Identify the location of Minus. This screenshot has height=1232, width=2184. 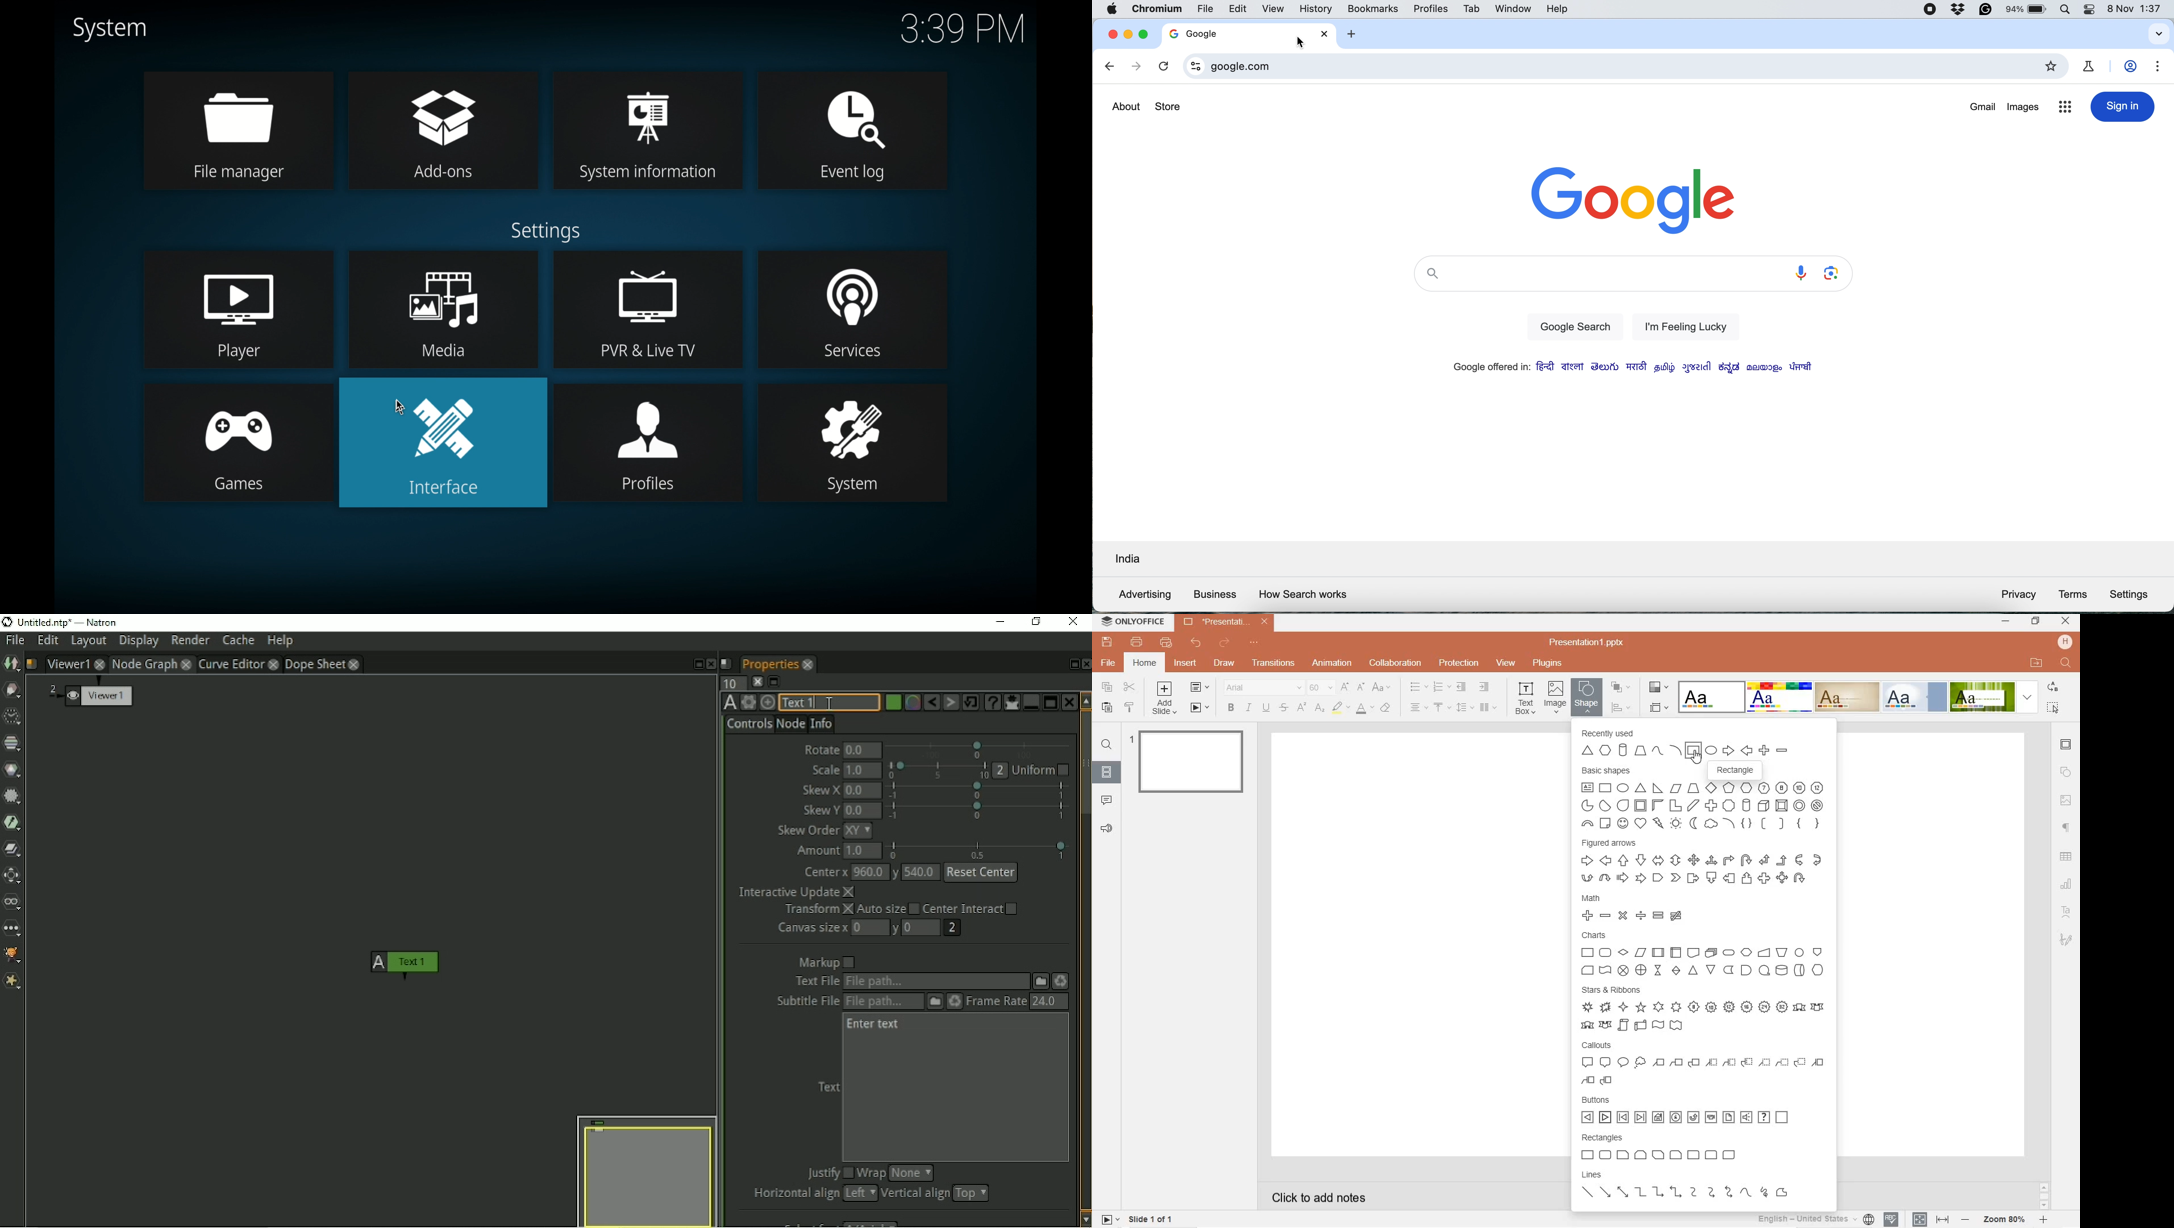
(1605, 917).